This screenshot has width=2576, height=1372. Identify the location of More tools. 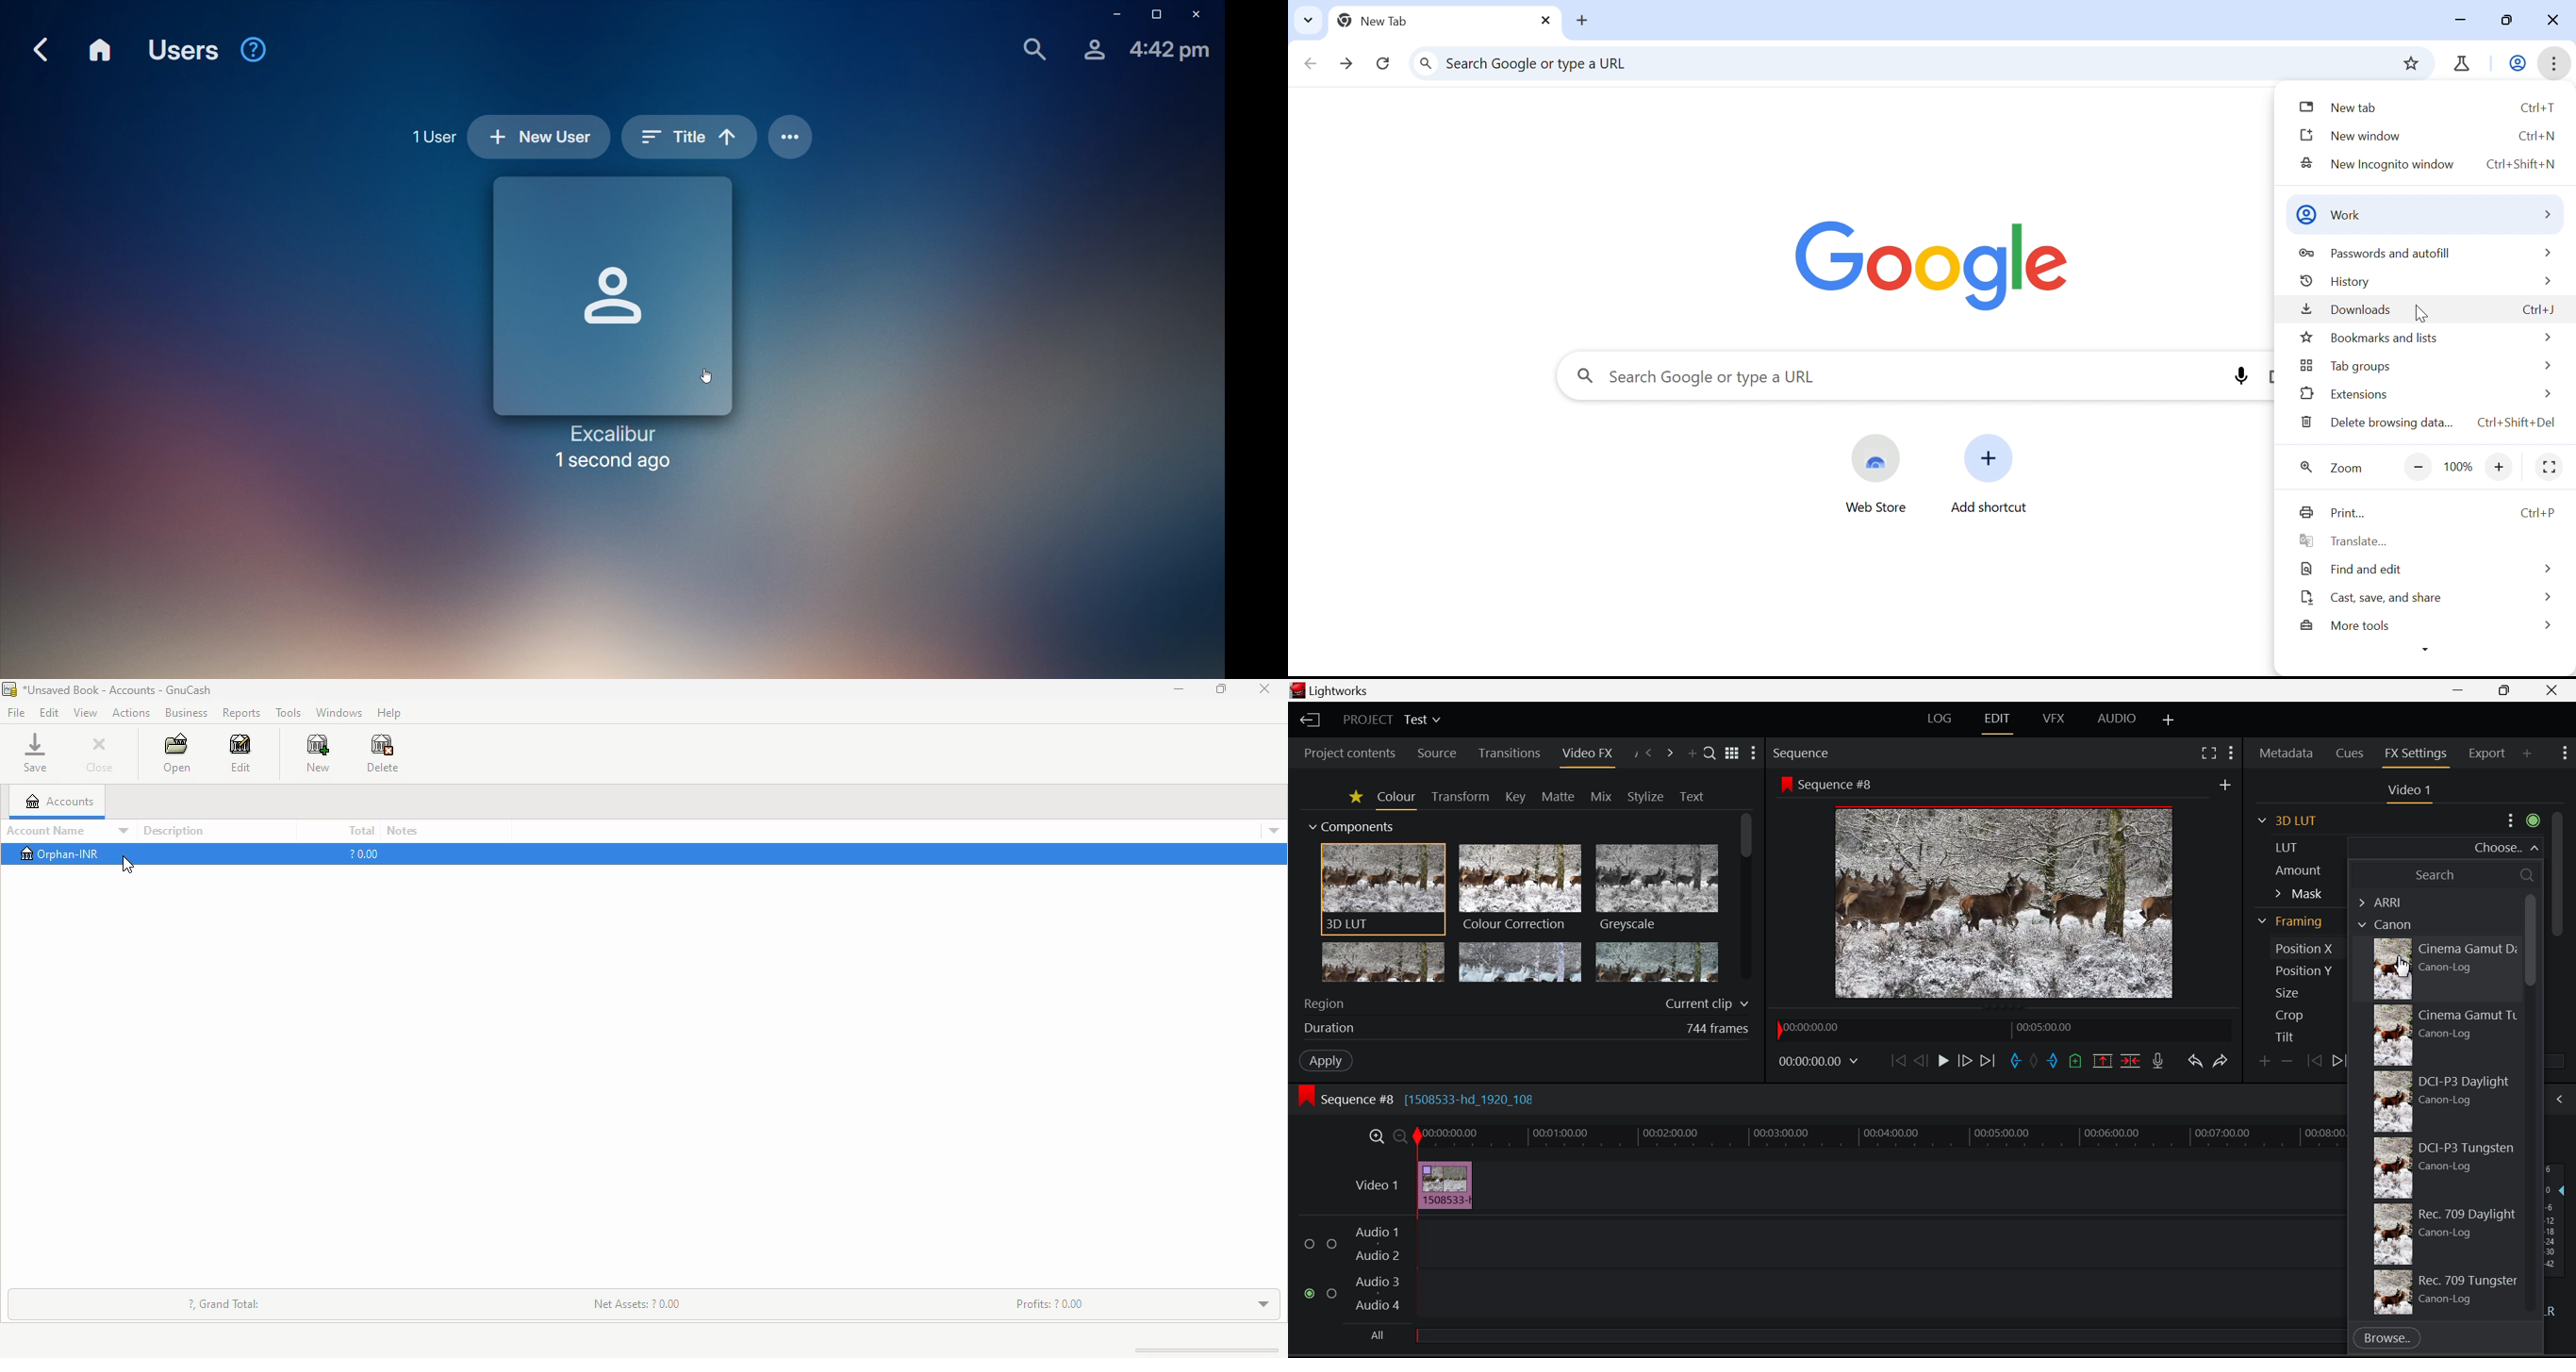
(2346, 627).